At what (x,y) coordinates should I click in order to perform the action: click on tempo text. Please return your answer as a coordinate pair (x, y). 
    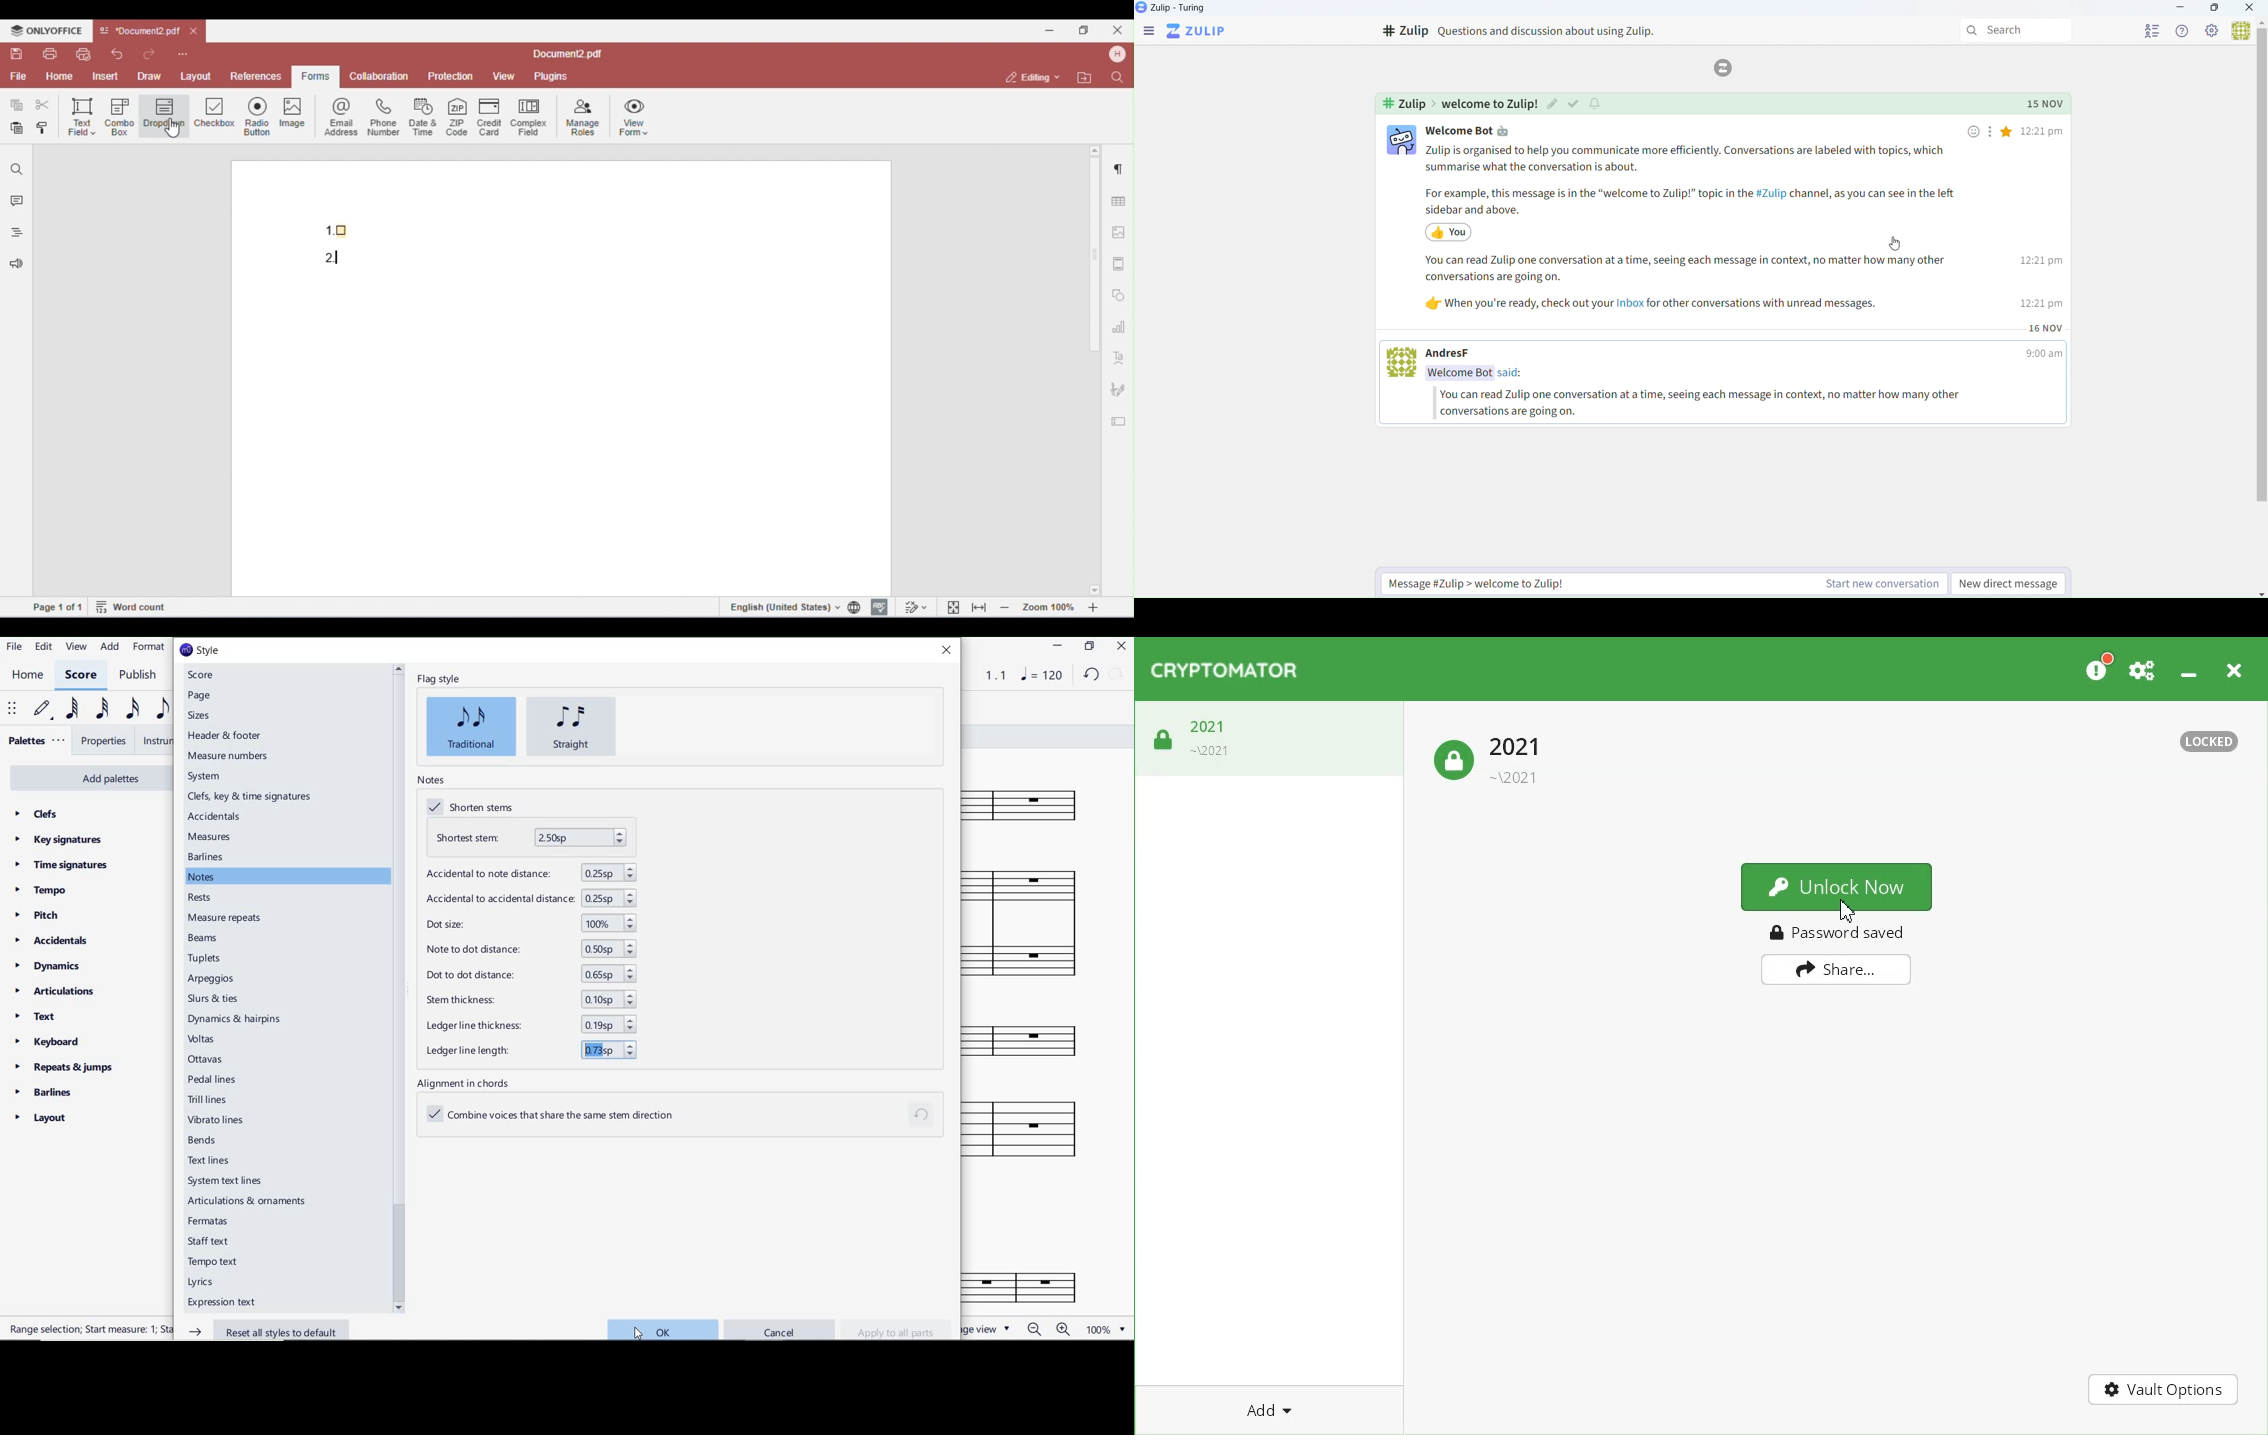
    Looking at the image, I should click on (219, 1262).